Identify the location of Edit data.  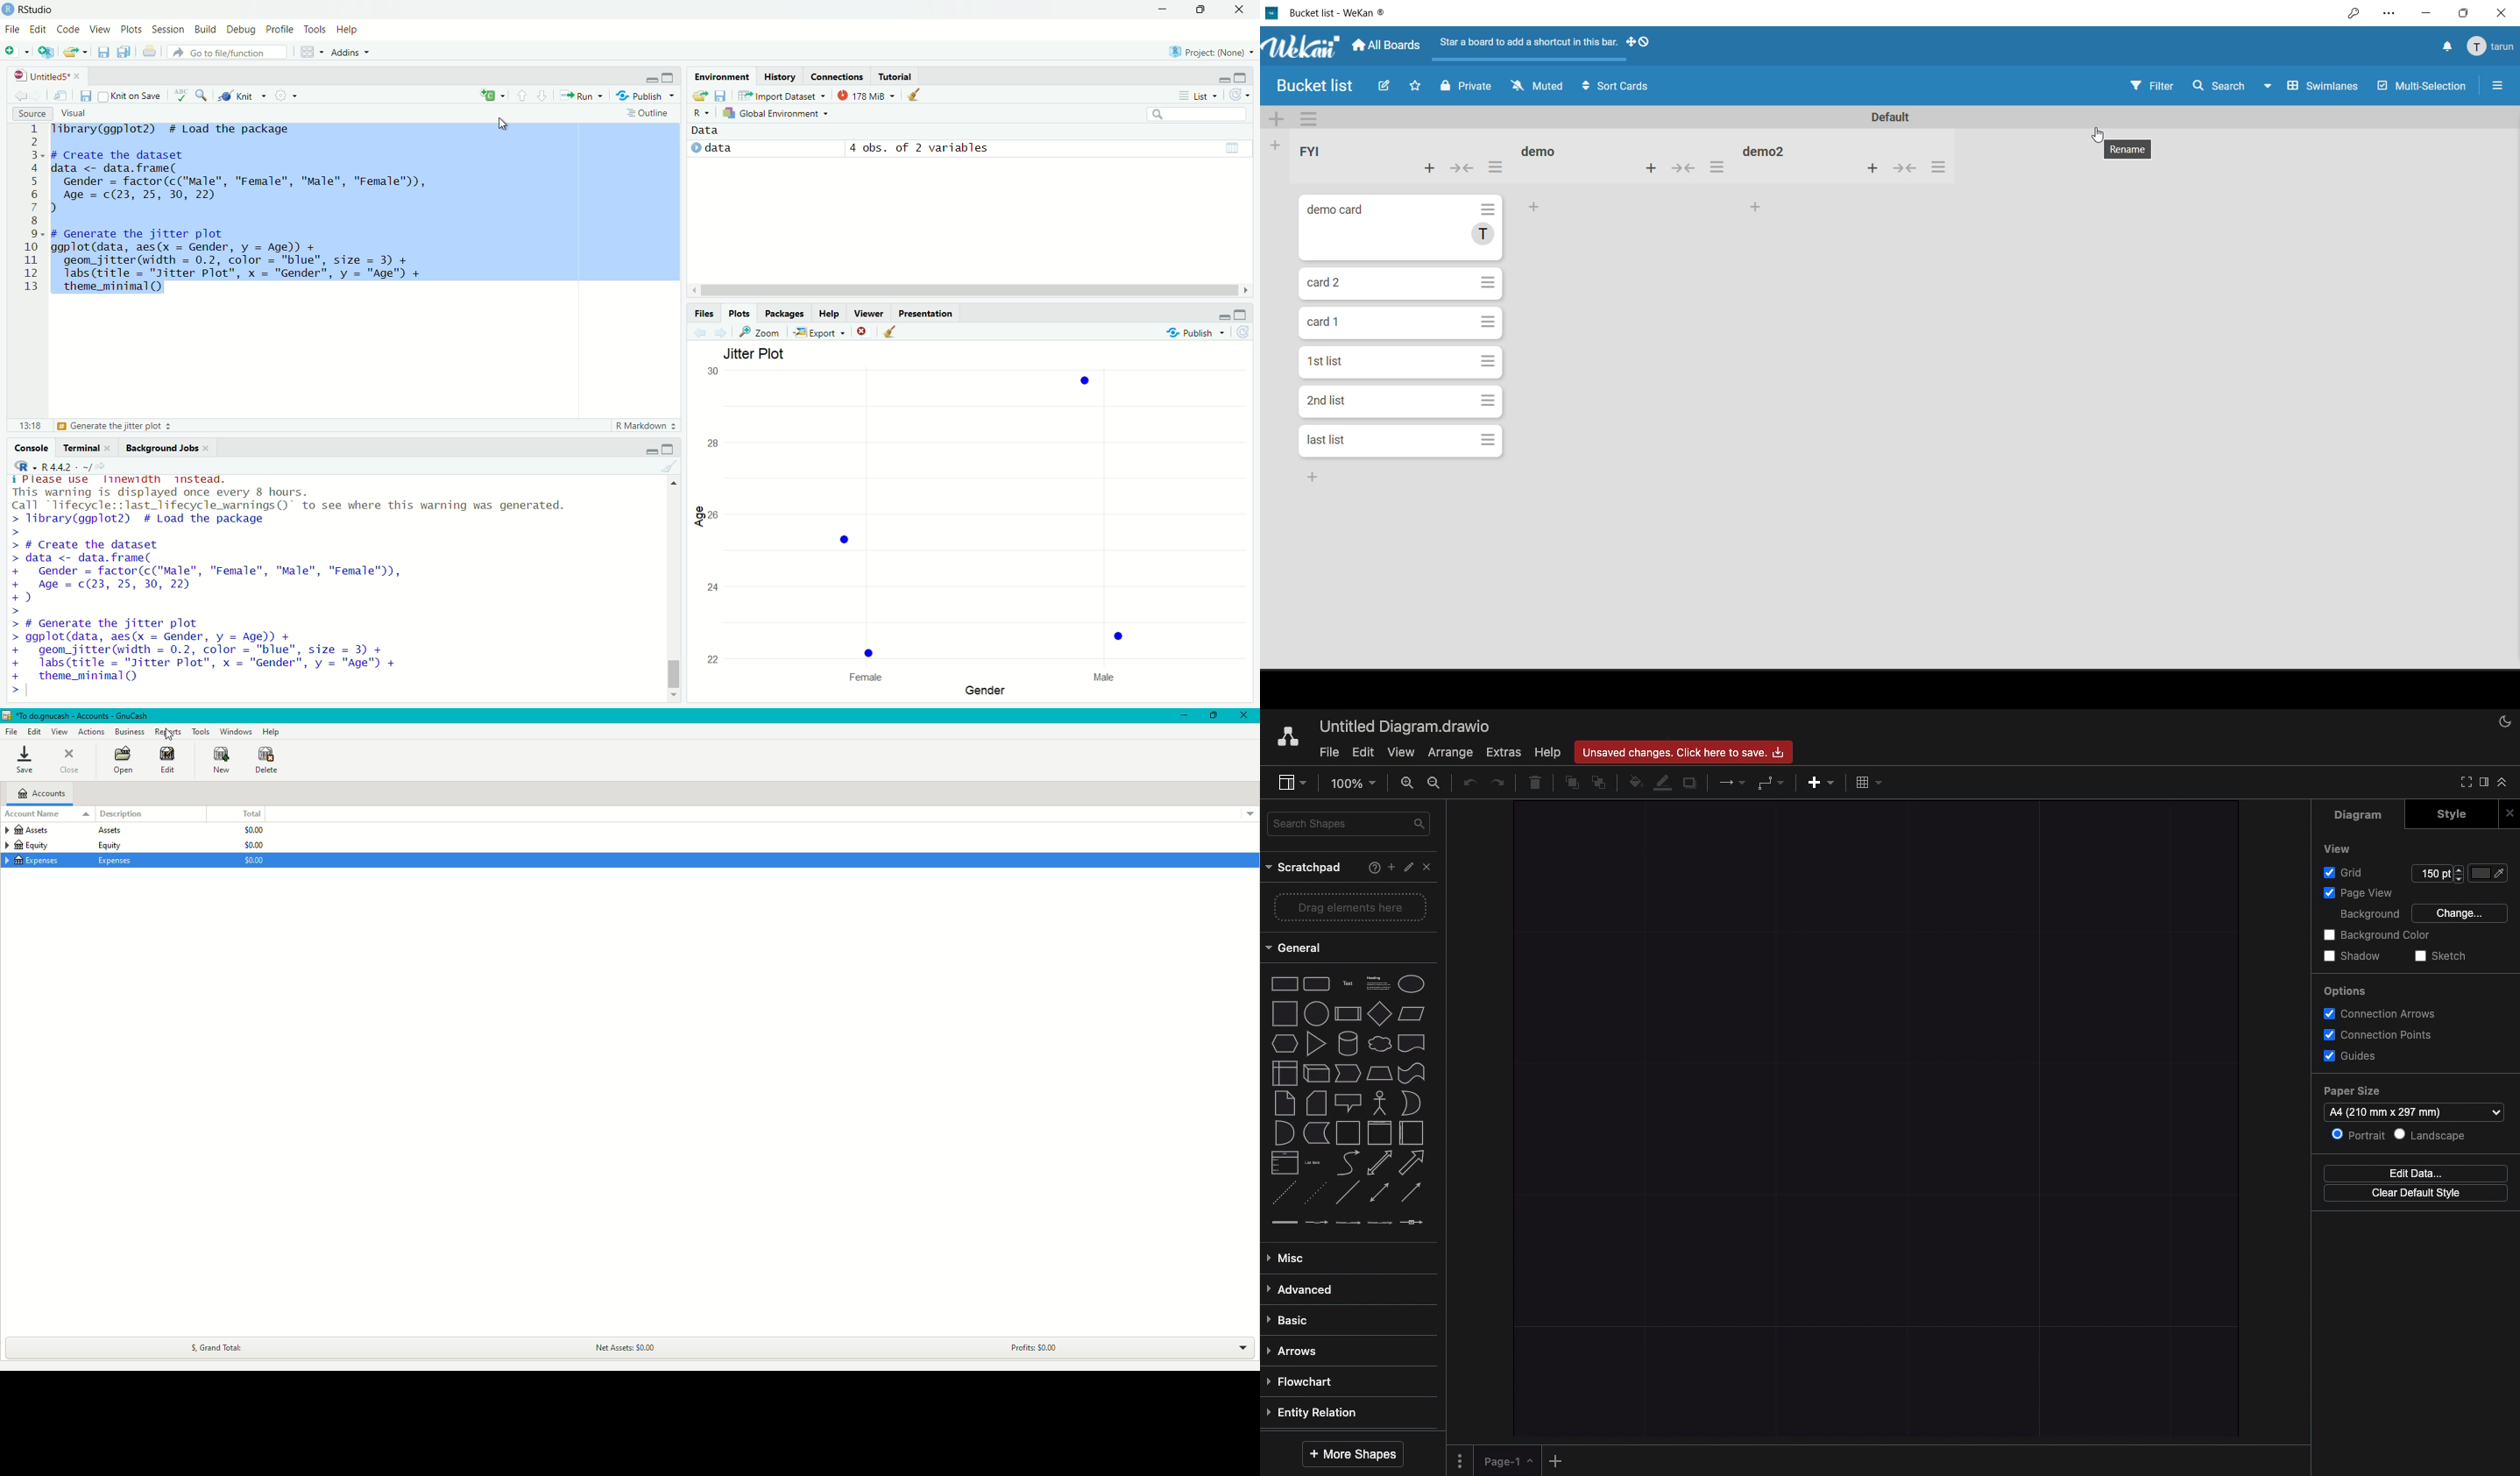
(2420, 1173).